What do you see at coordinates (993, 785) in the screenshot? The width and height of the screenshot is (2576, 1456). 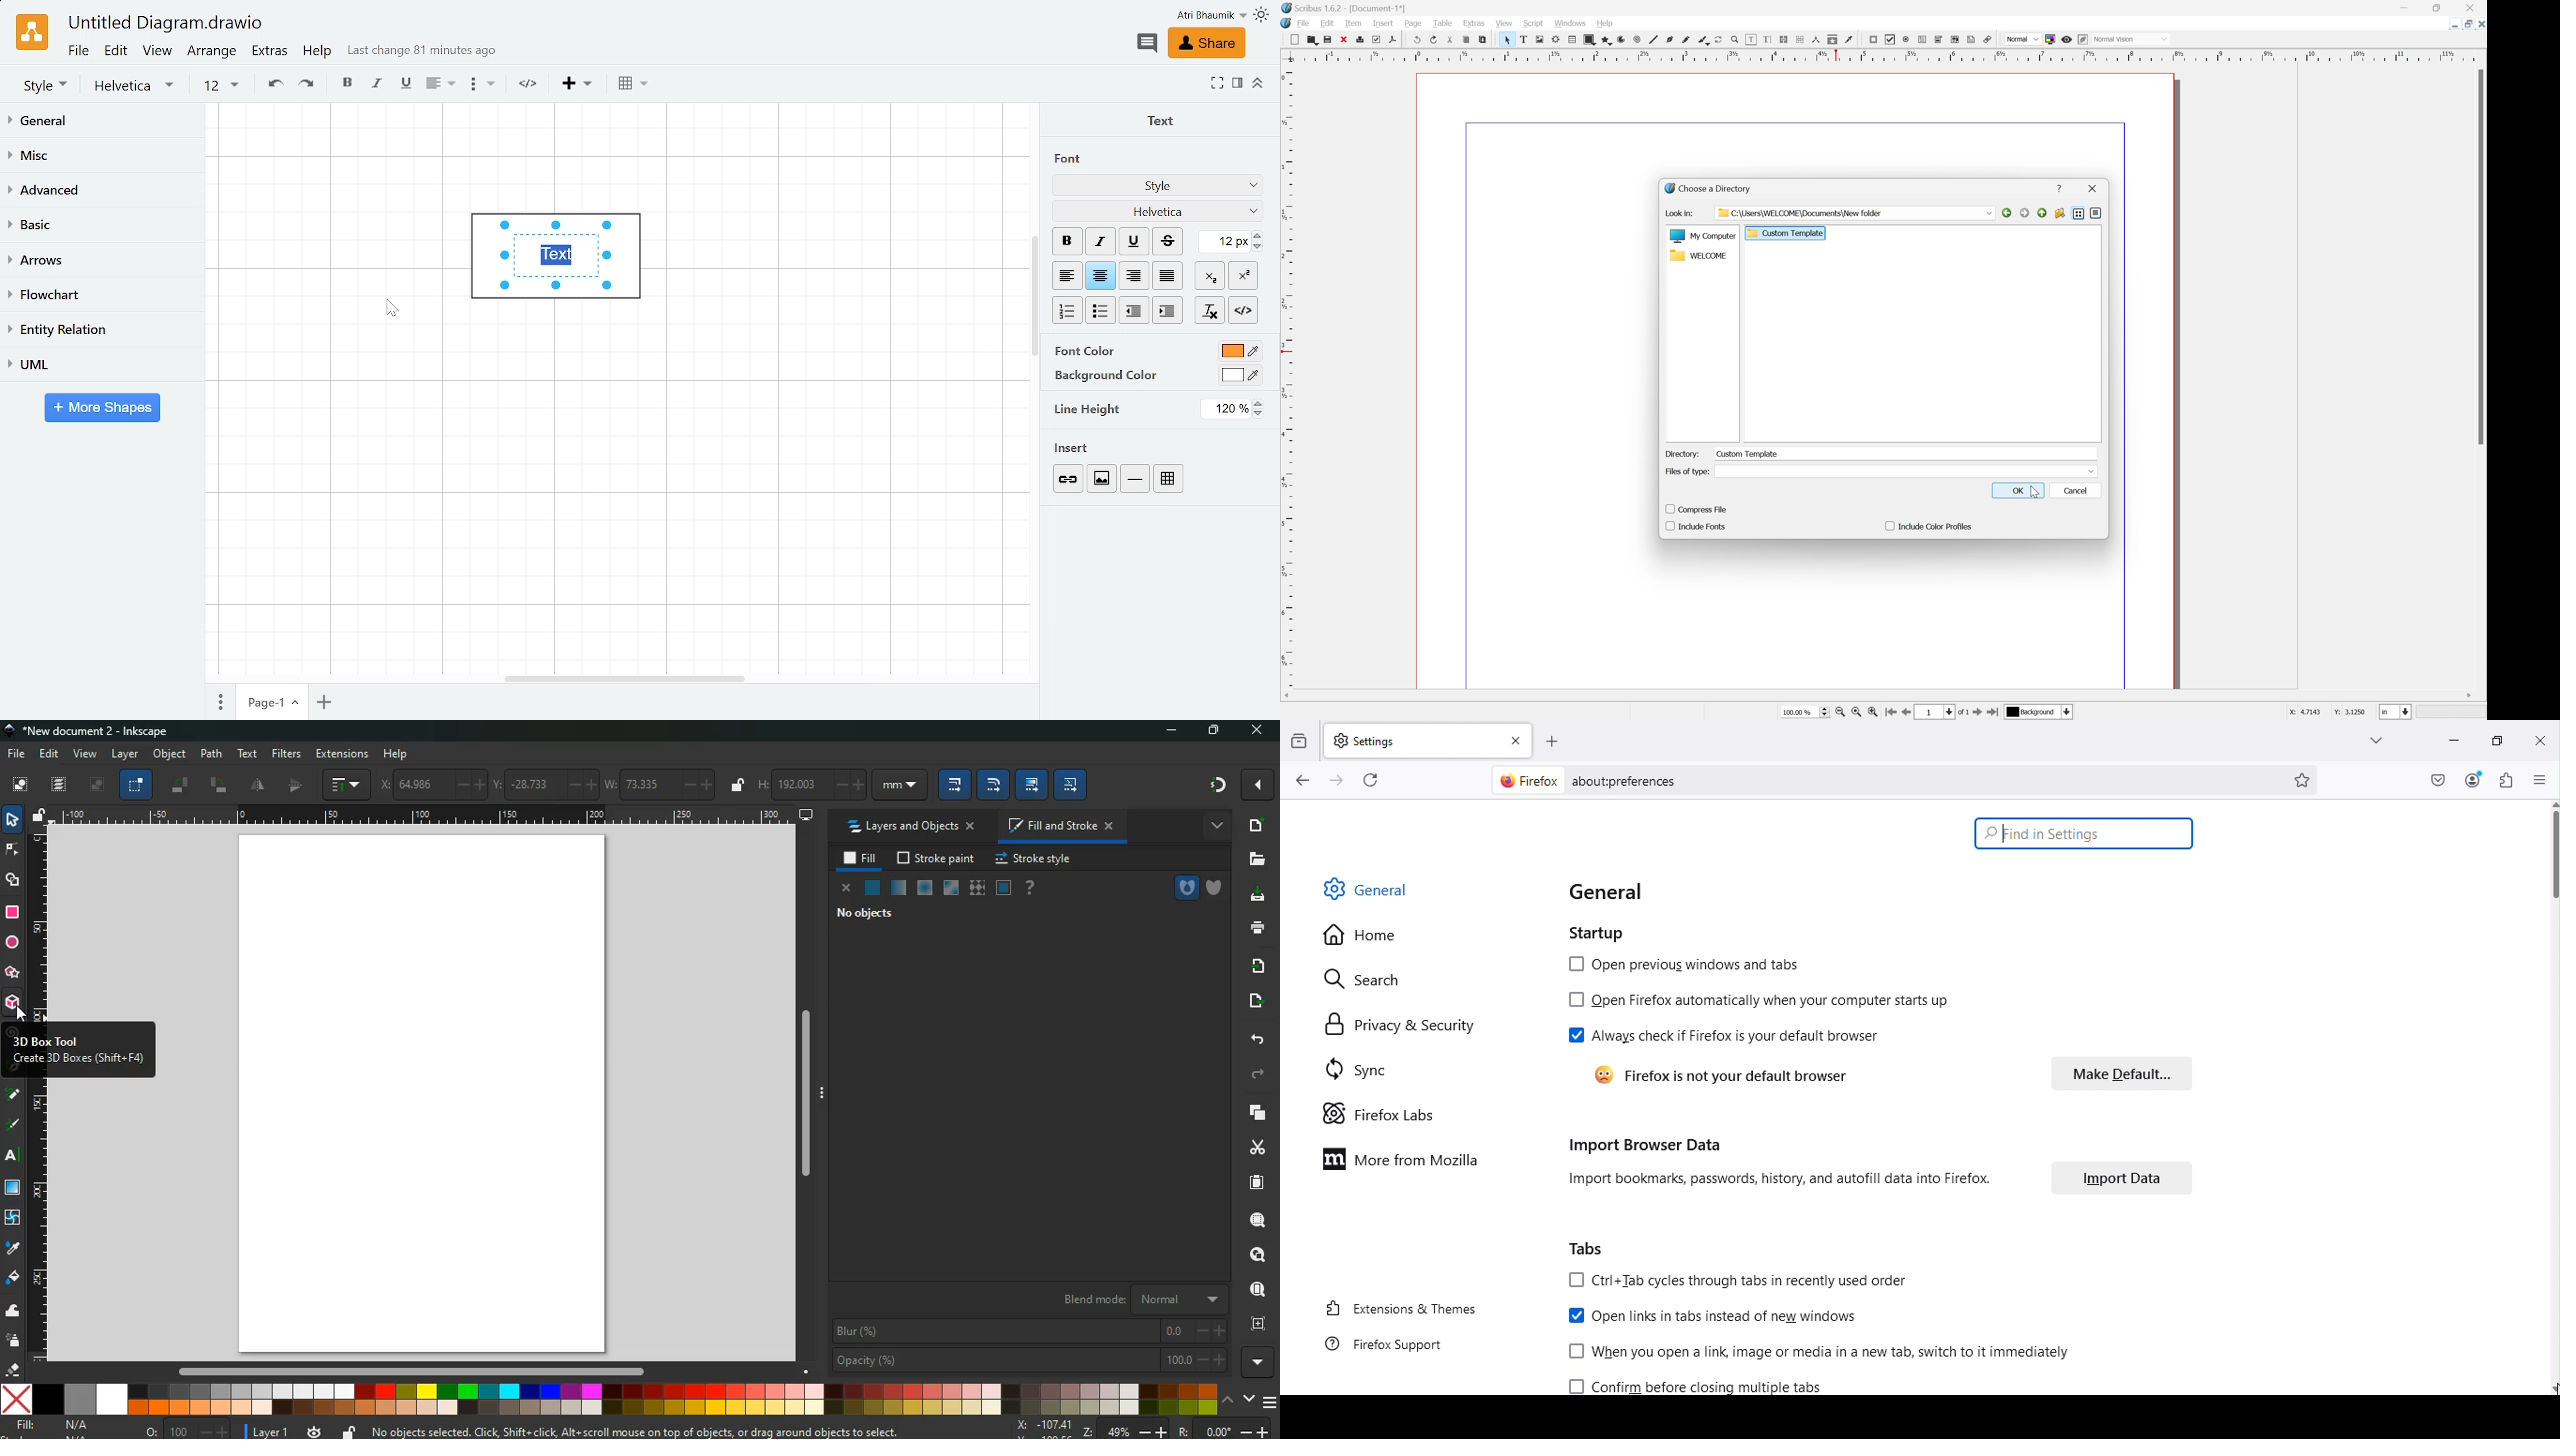 I see `edit` at bounding box center [993, 785].